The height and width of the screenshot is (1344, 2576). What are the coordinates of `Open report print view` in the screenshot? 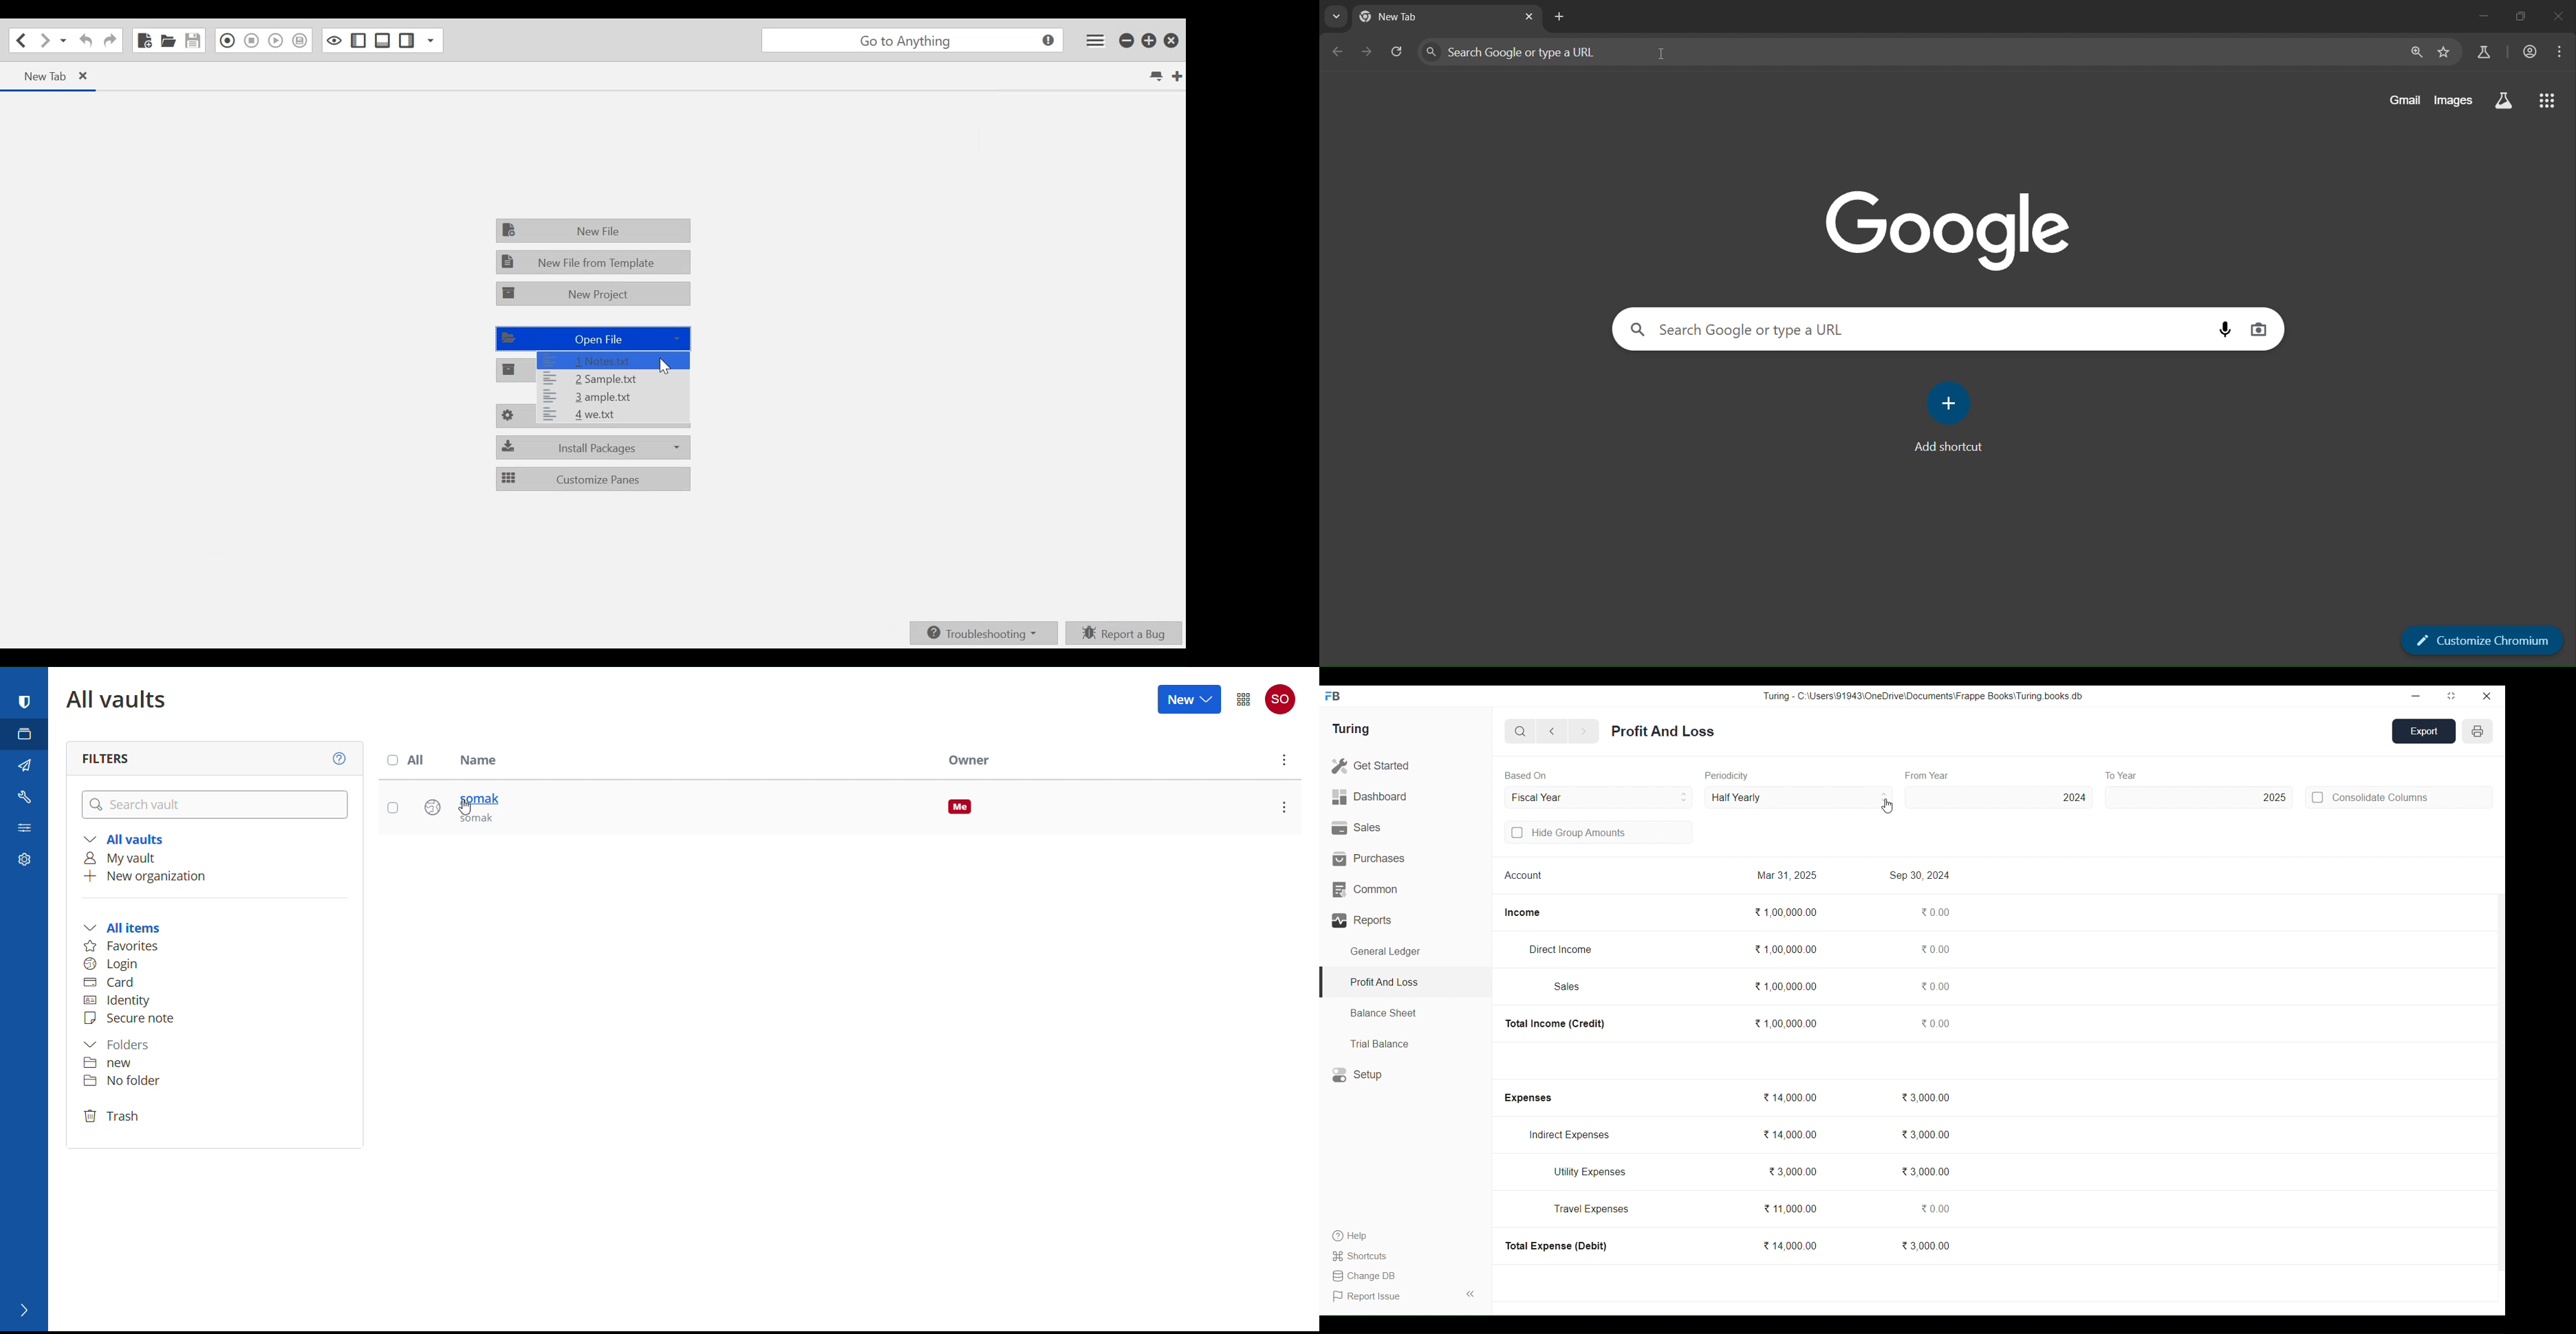 It's located at (2478, 731).